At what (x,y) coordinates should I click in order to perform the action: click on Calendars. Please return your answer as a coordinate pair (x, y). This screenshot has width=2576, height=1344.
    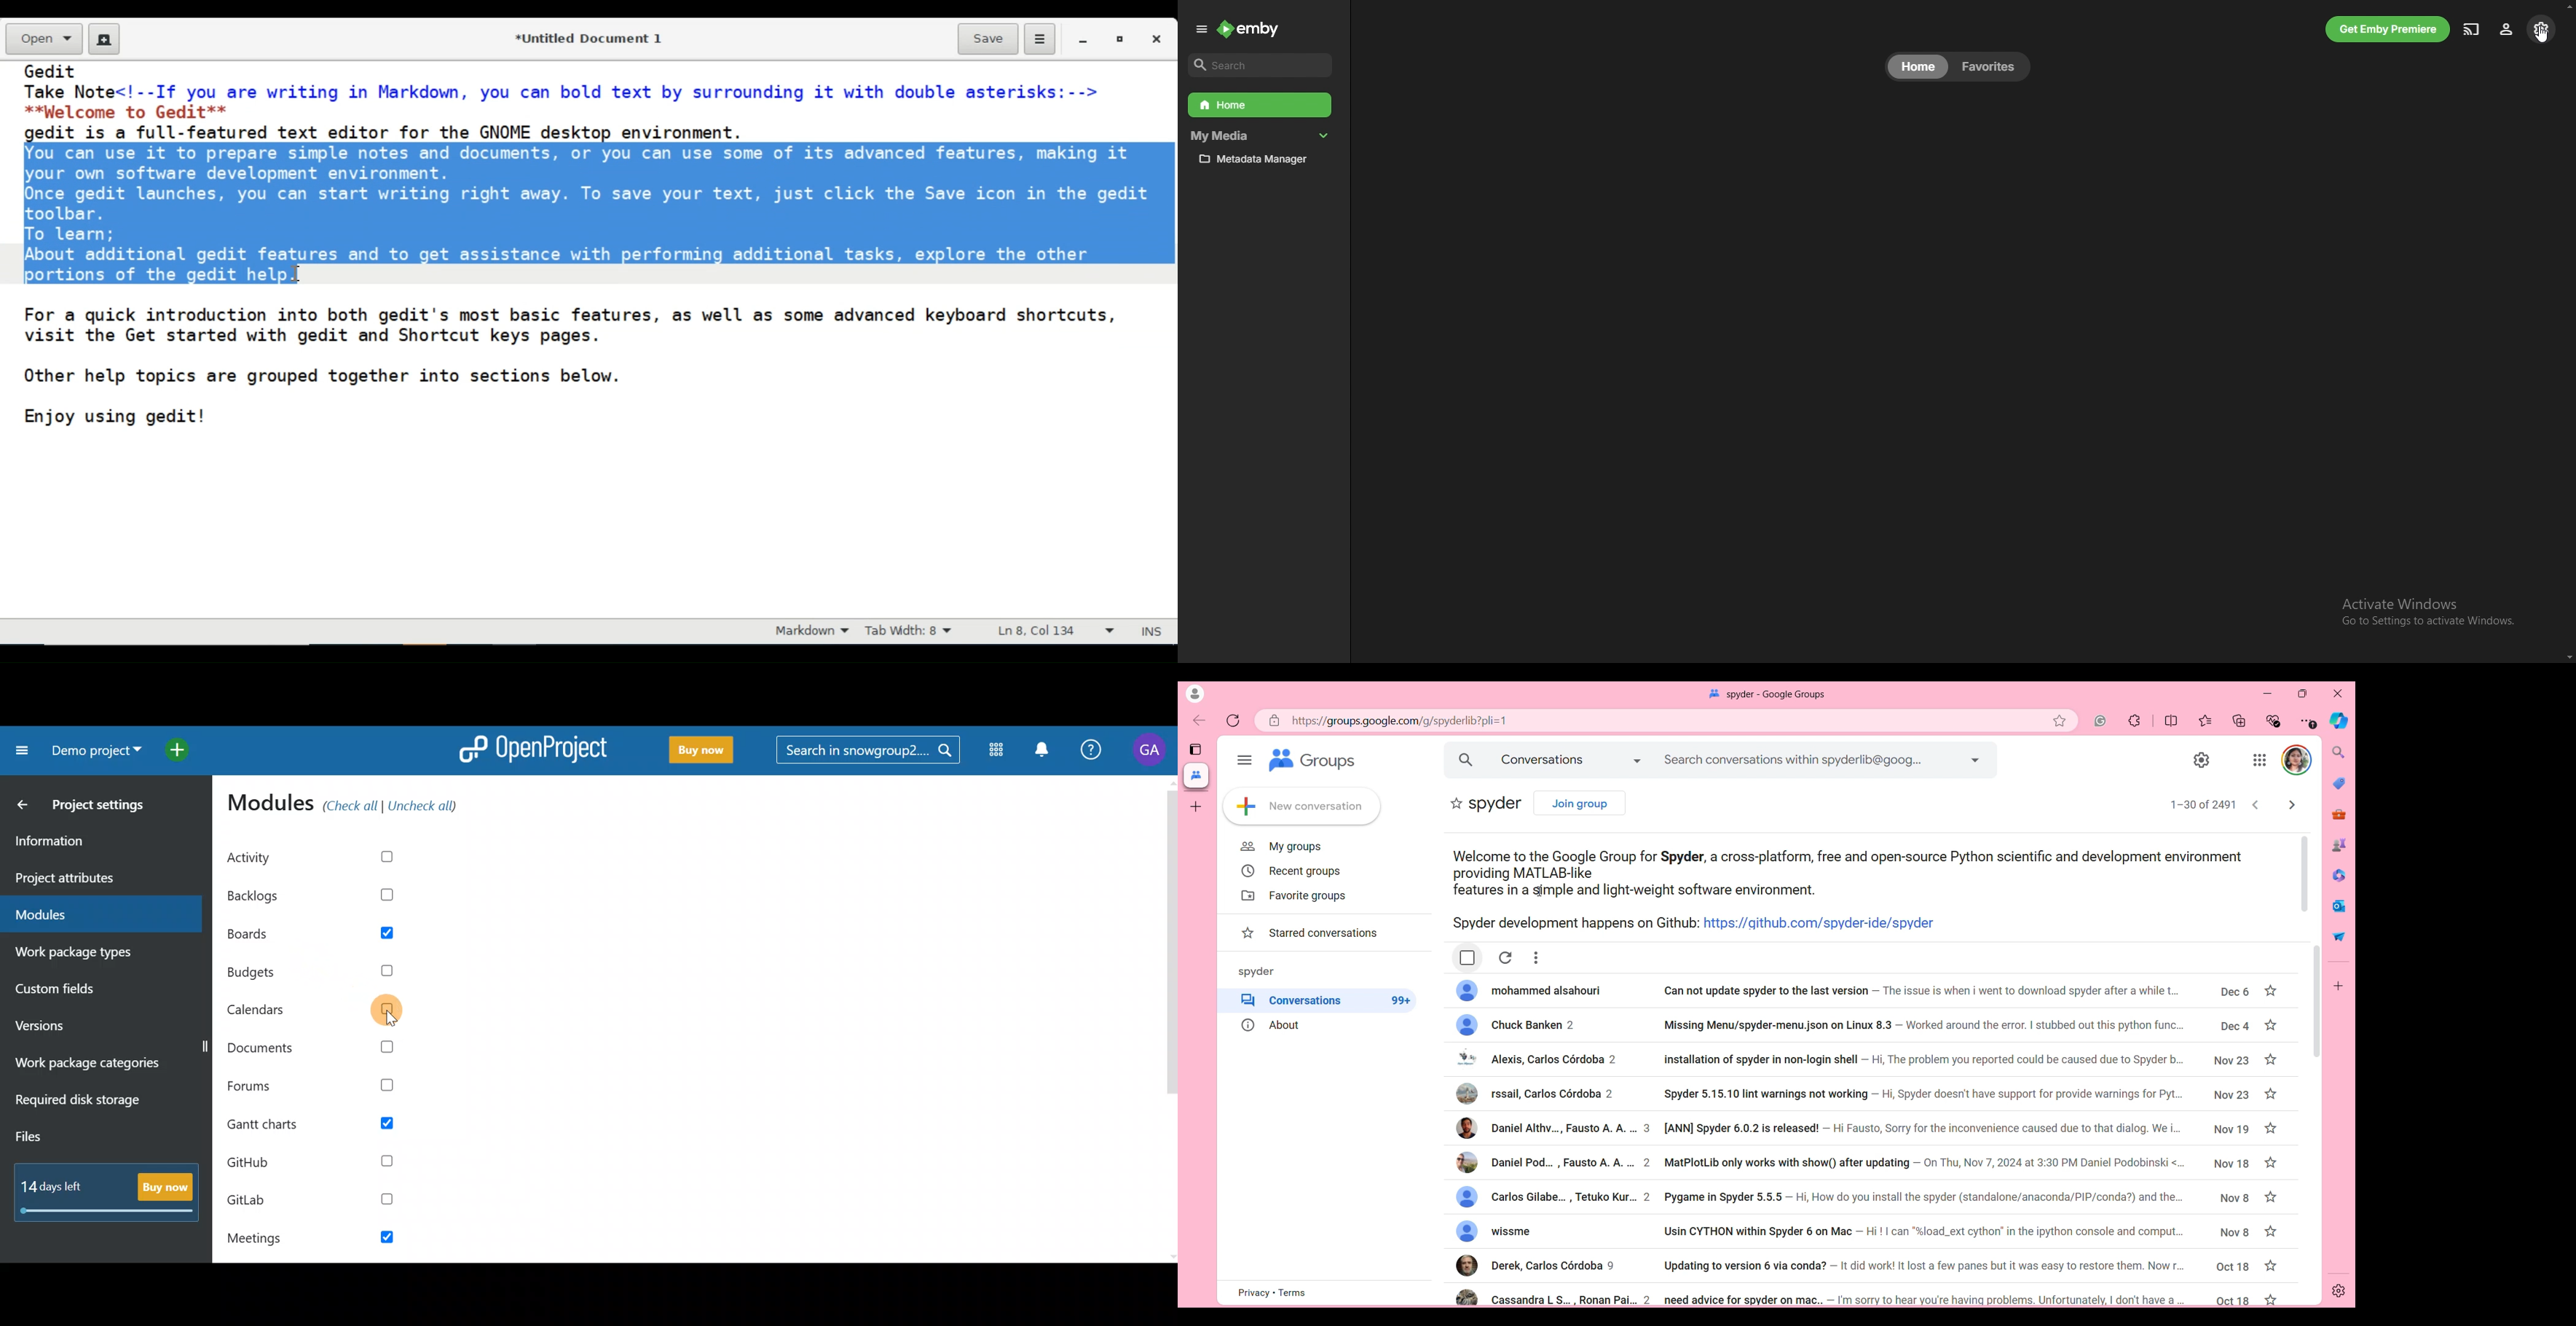
    Looking at the image, I should click on (314, 1011).